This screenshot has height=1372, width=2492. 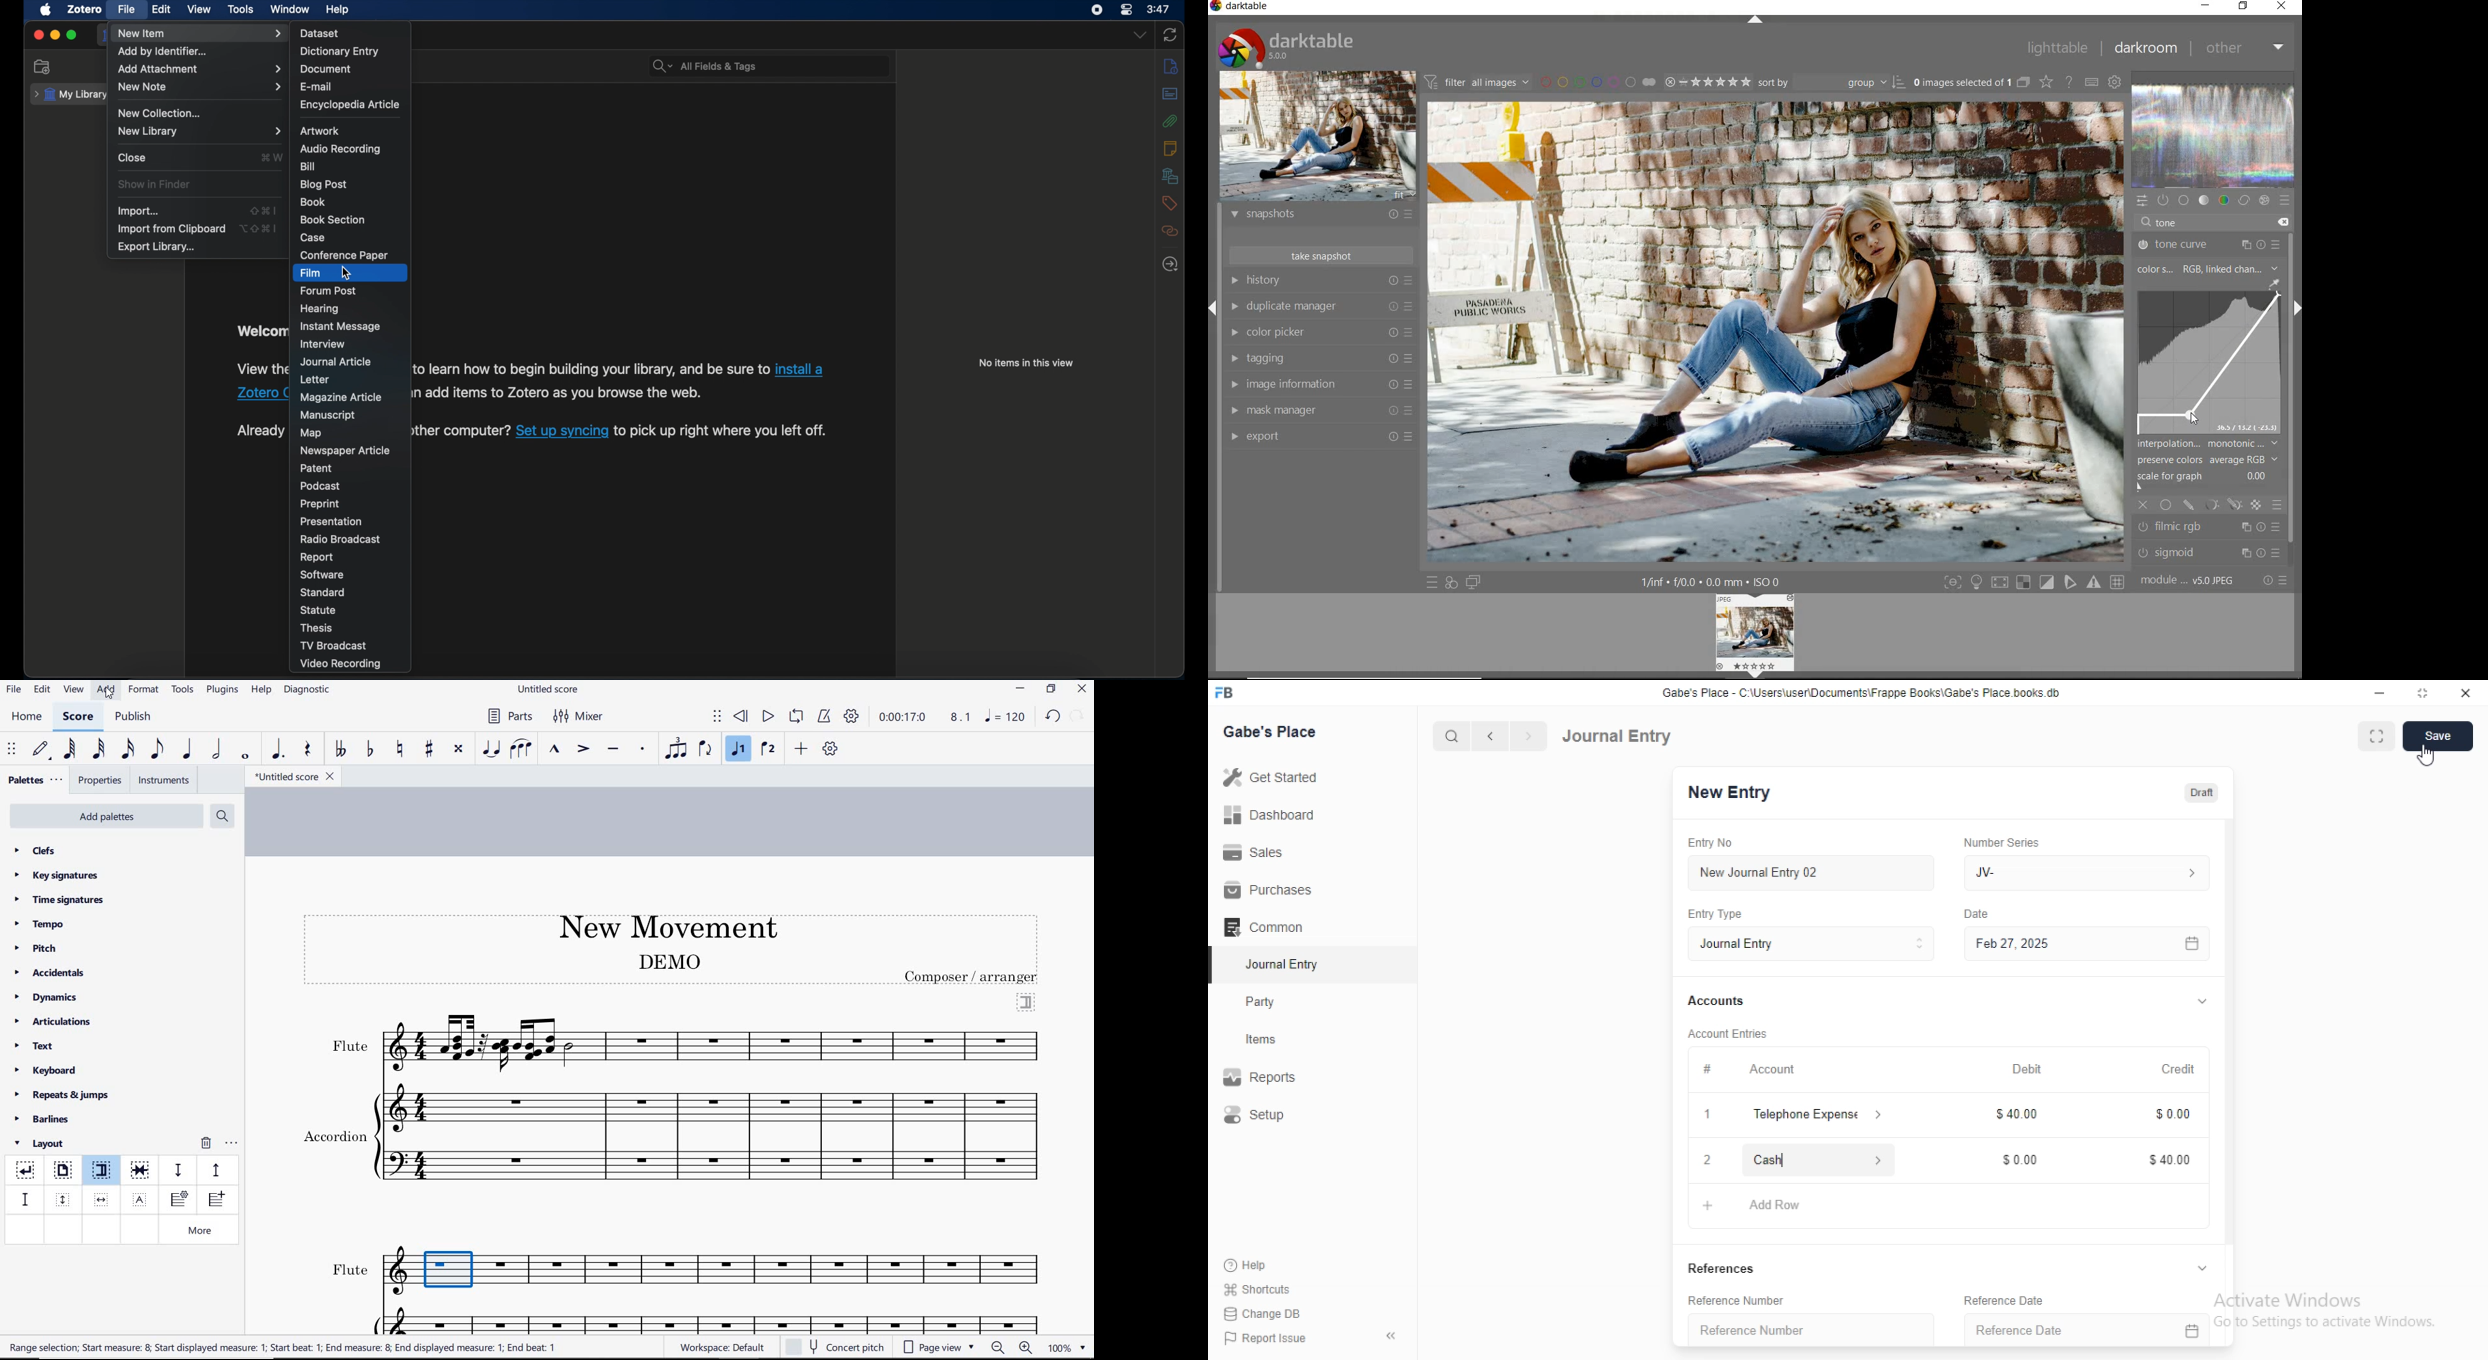 I want to click on film, so click(x=310, y=273).